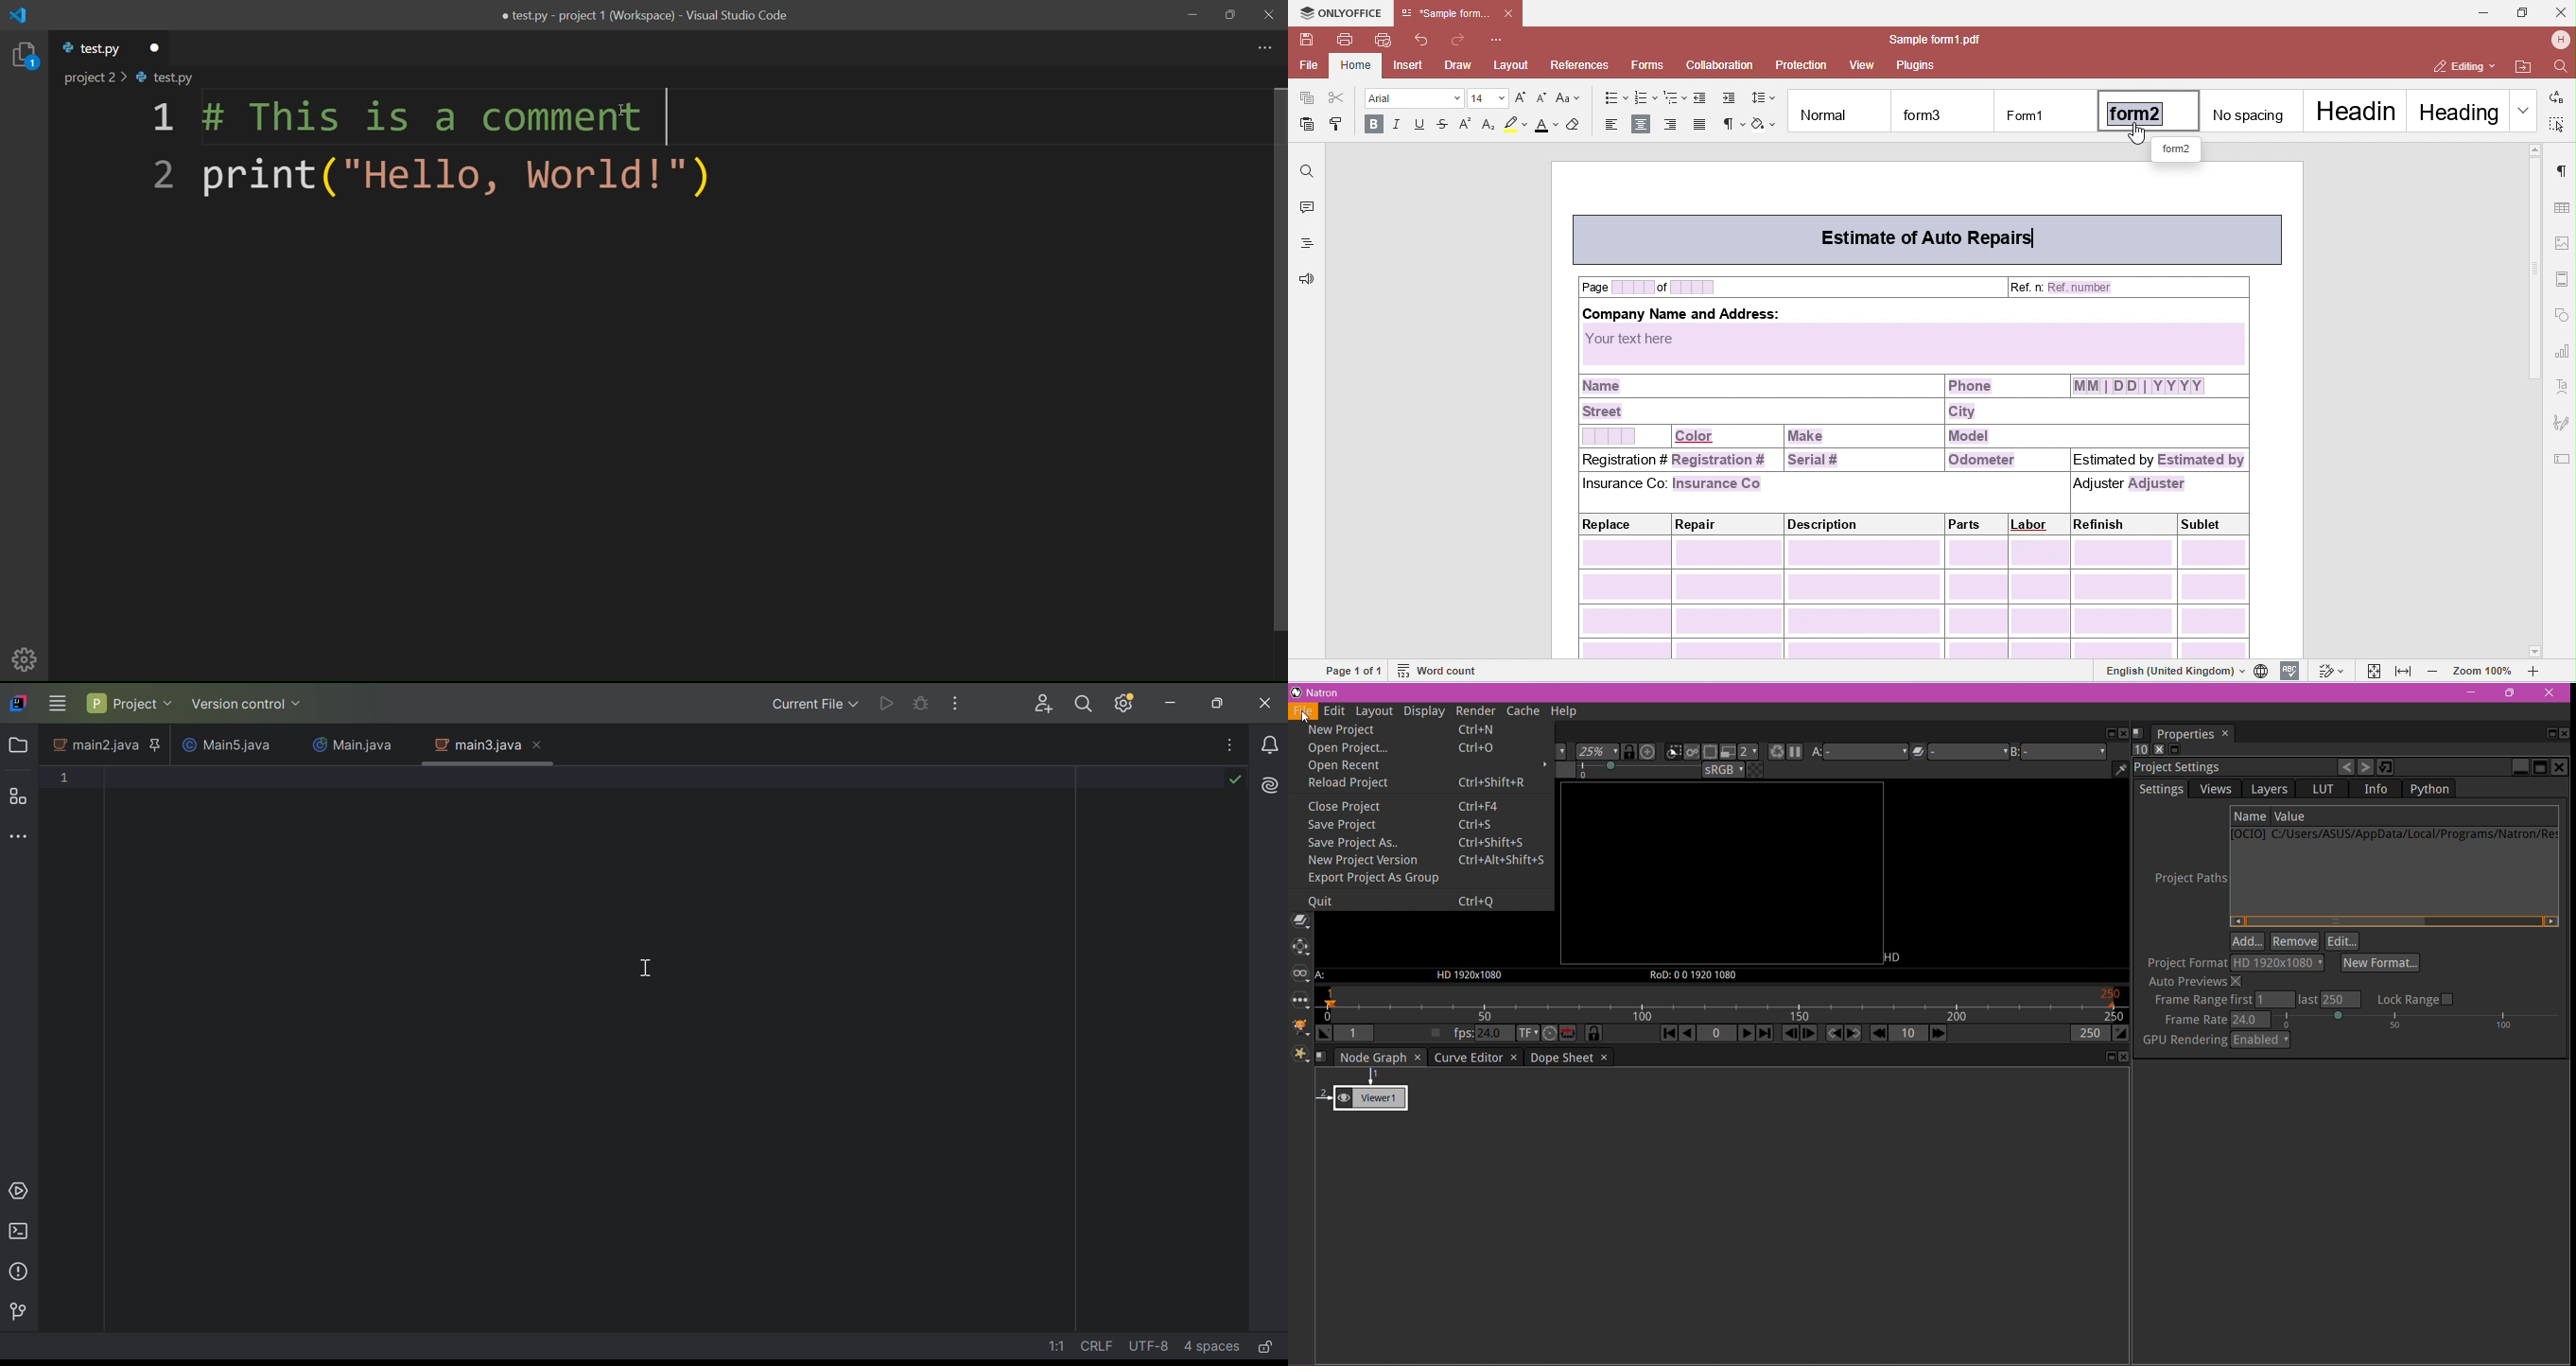  Describe the element at coordinates (156, 150) in the screenshot. I see `code line number` at that location.